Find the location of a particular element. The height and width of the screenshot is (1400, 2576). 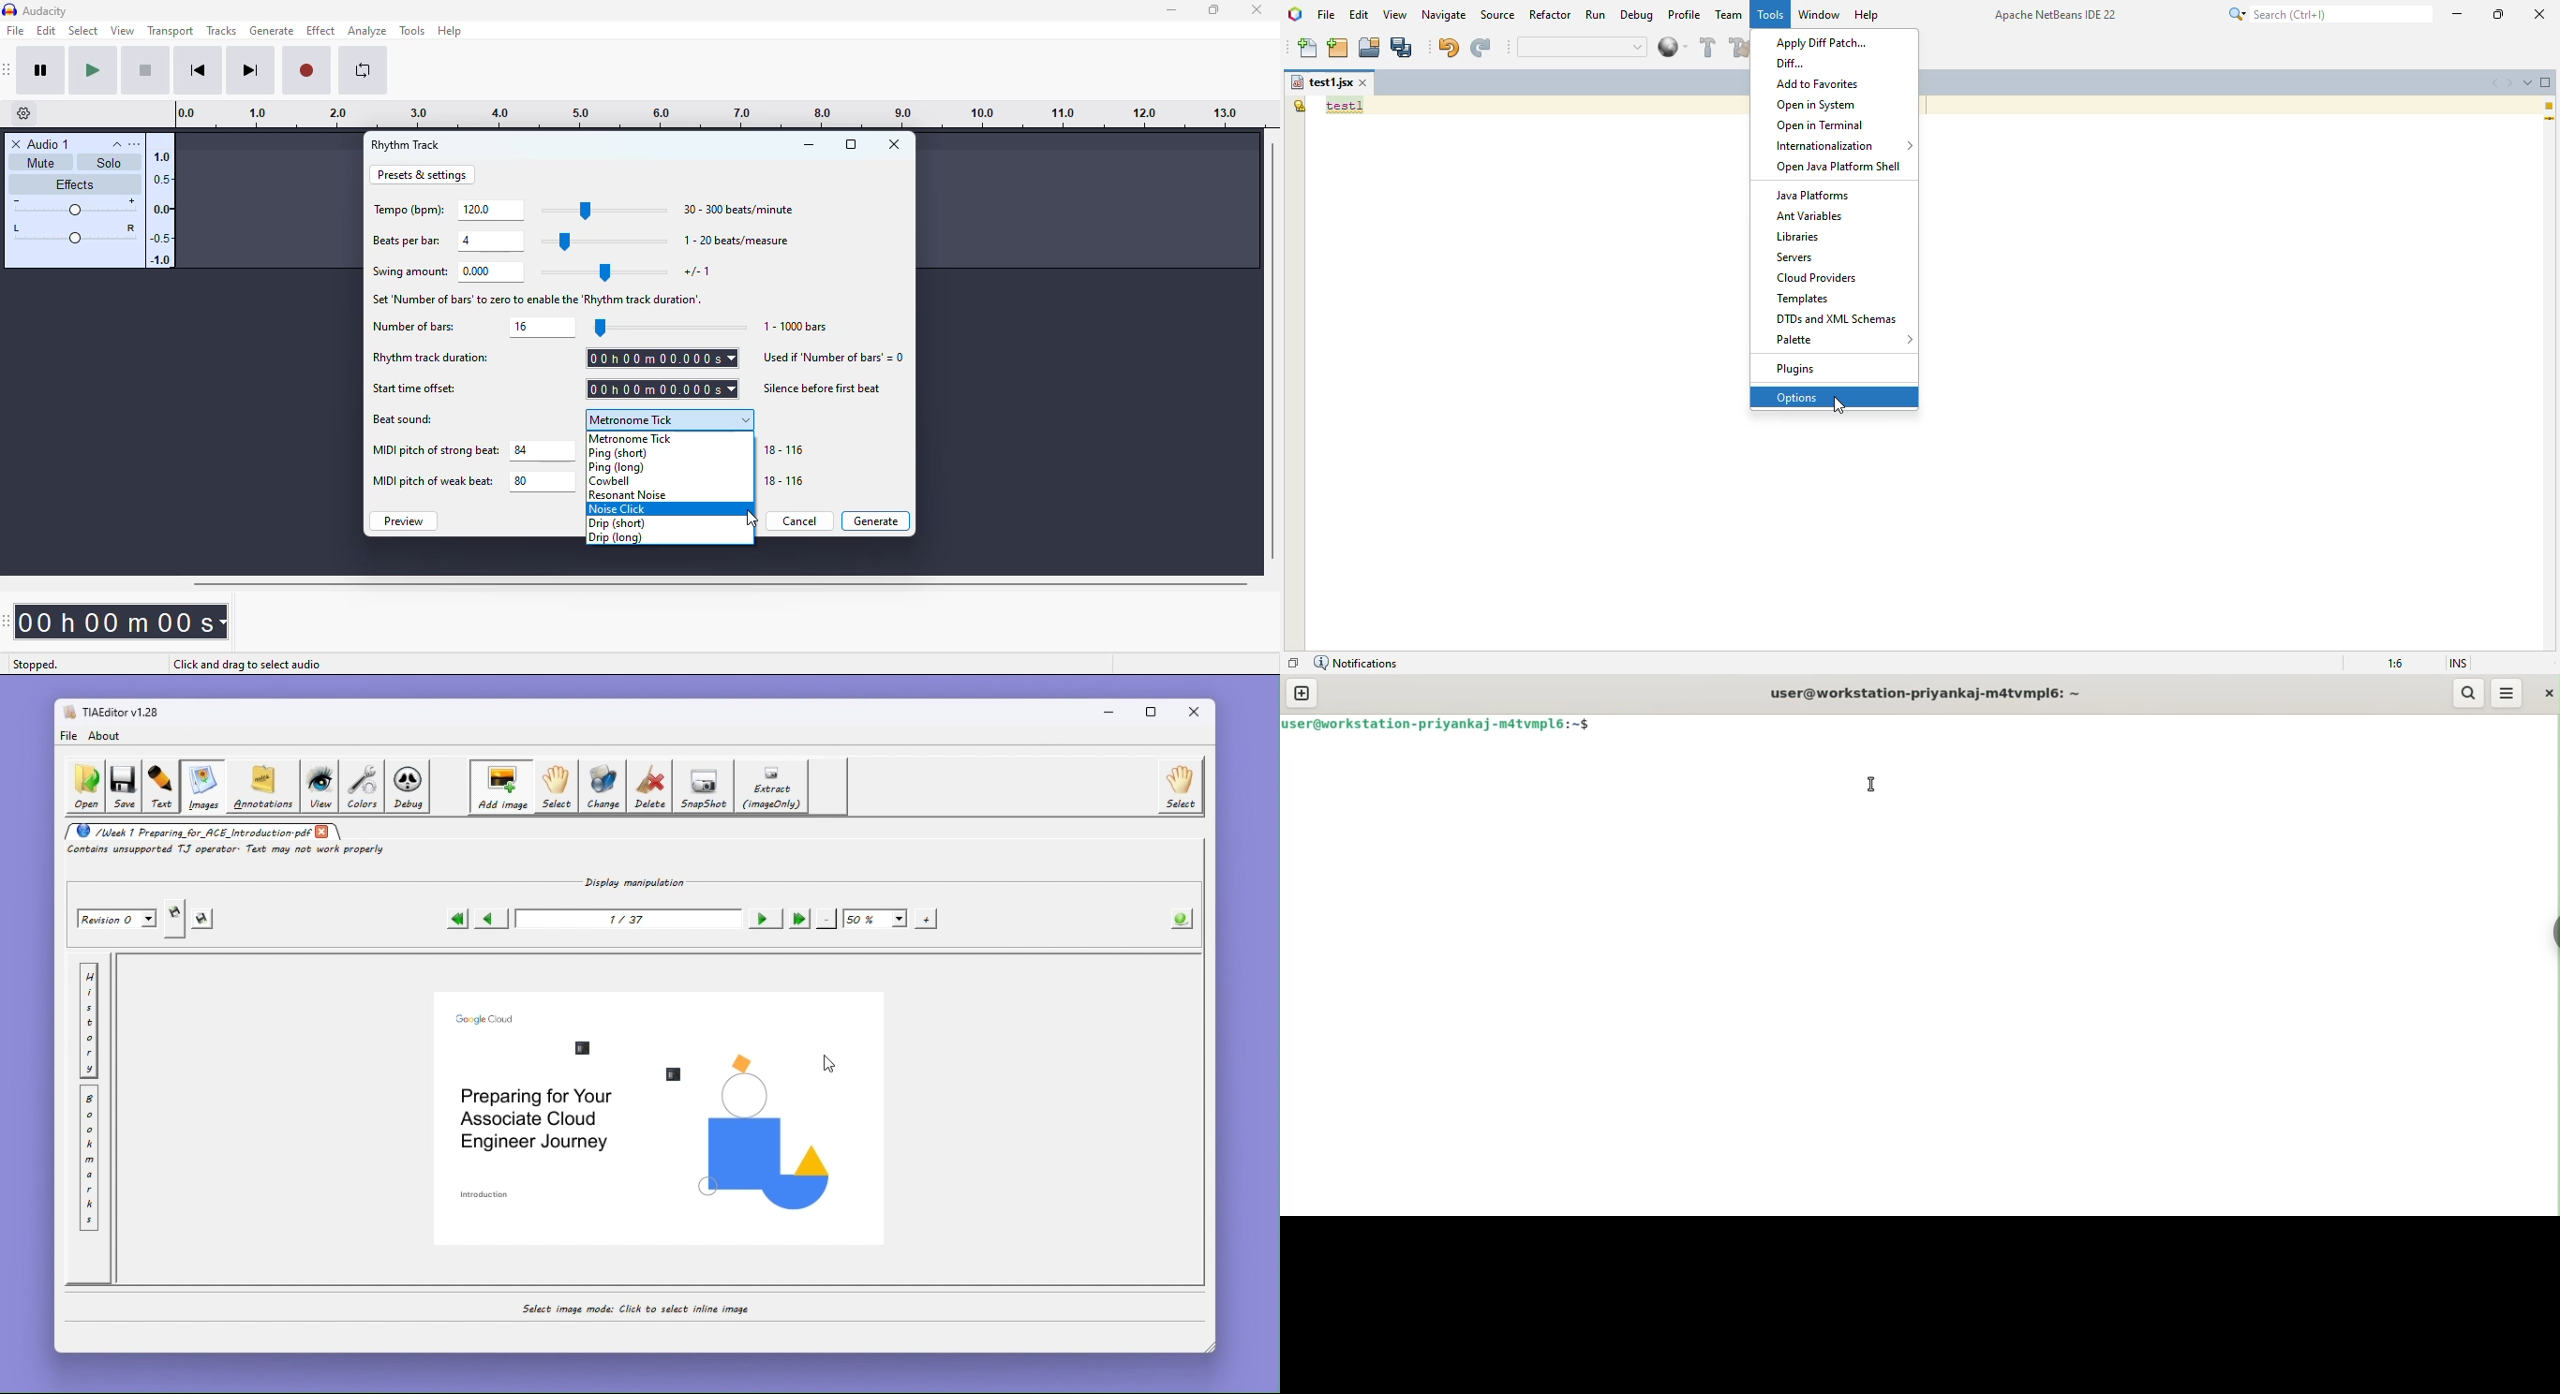

Last page is located at coordinates (798, 919).